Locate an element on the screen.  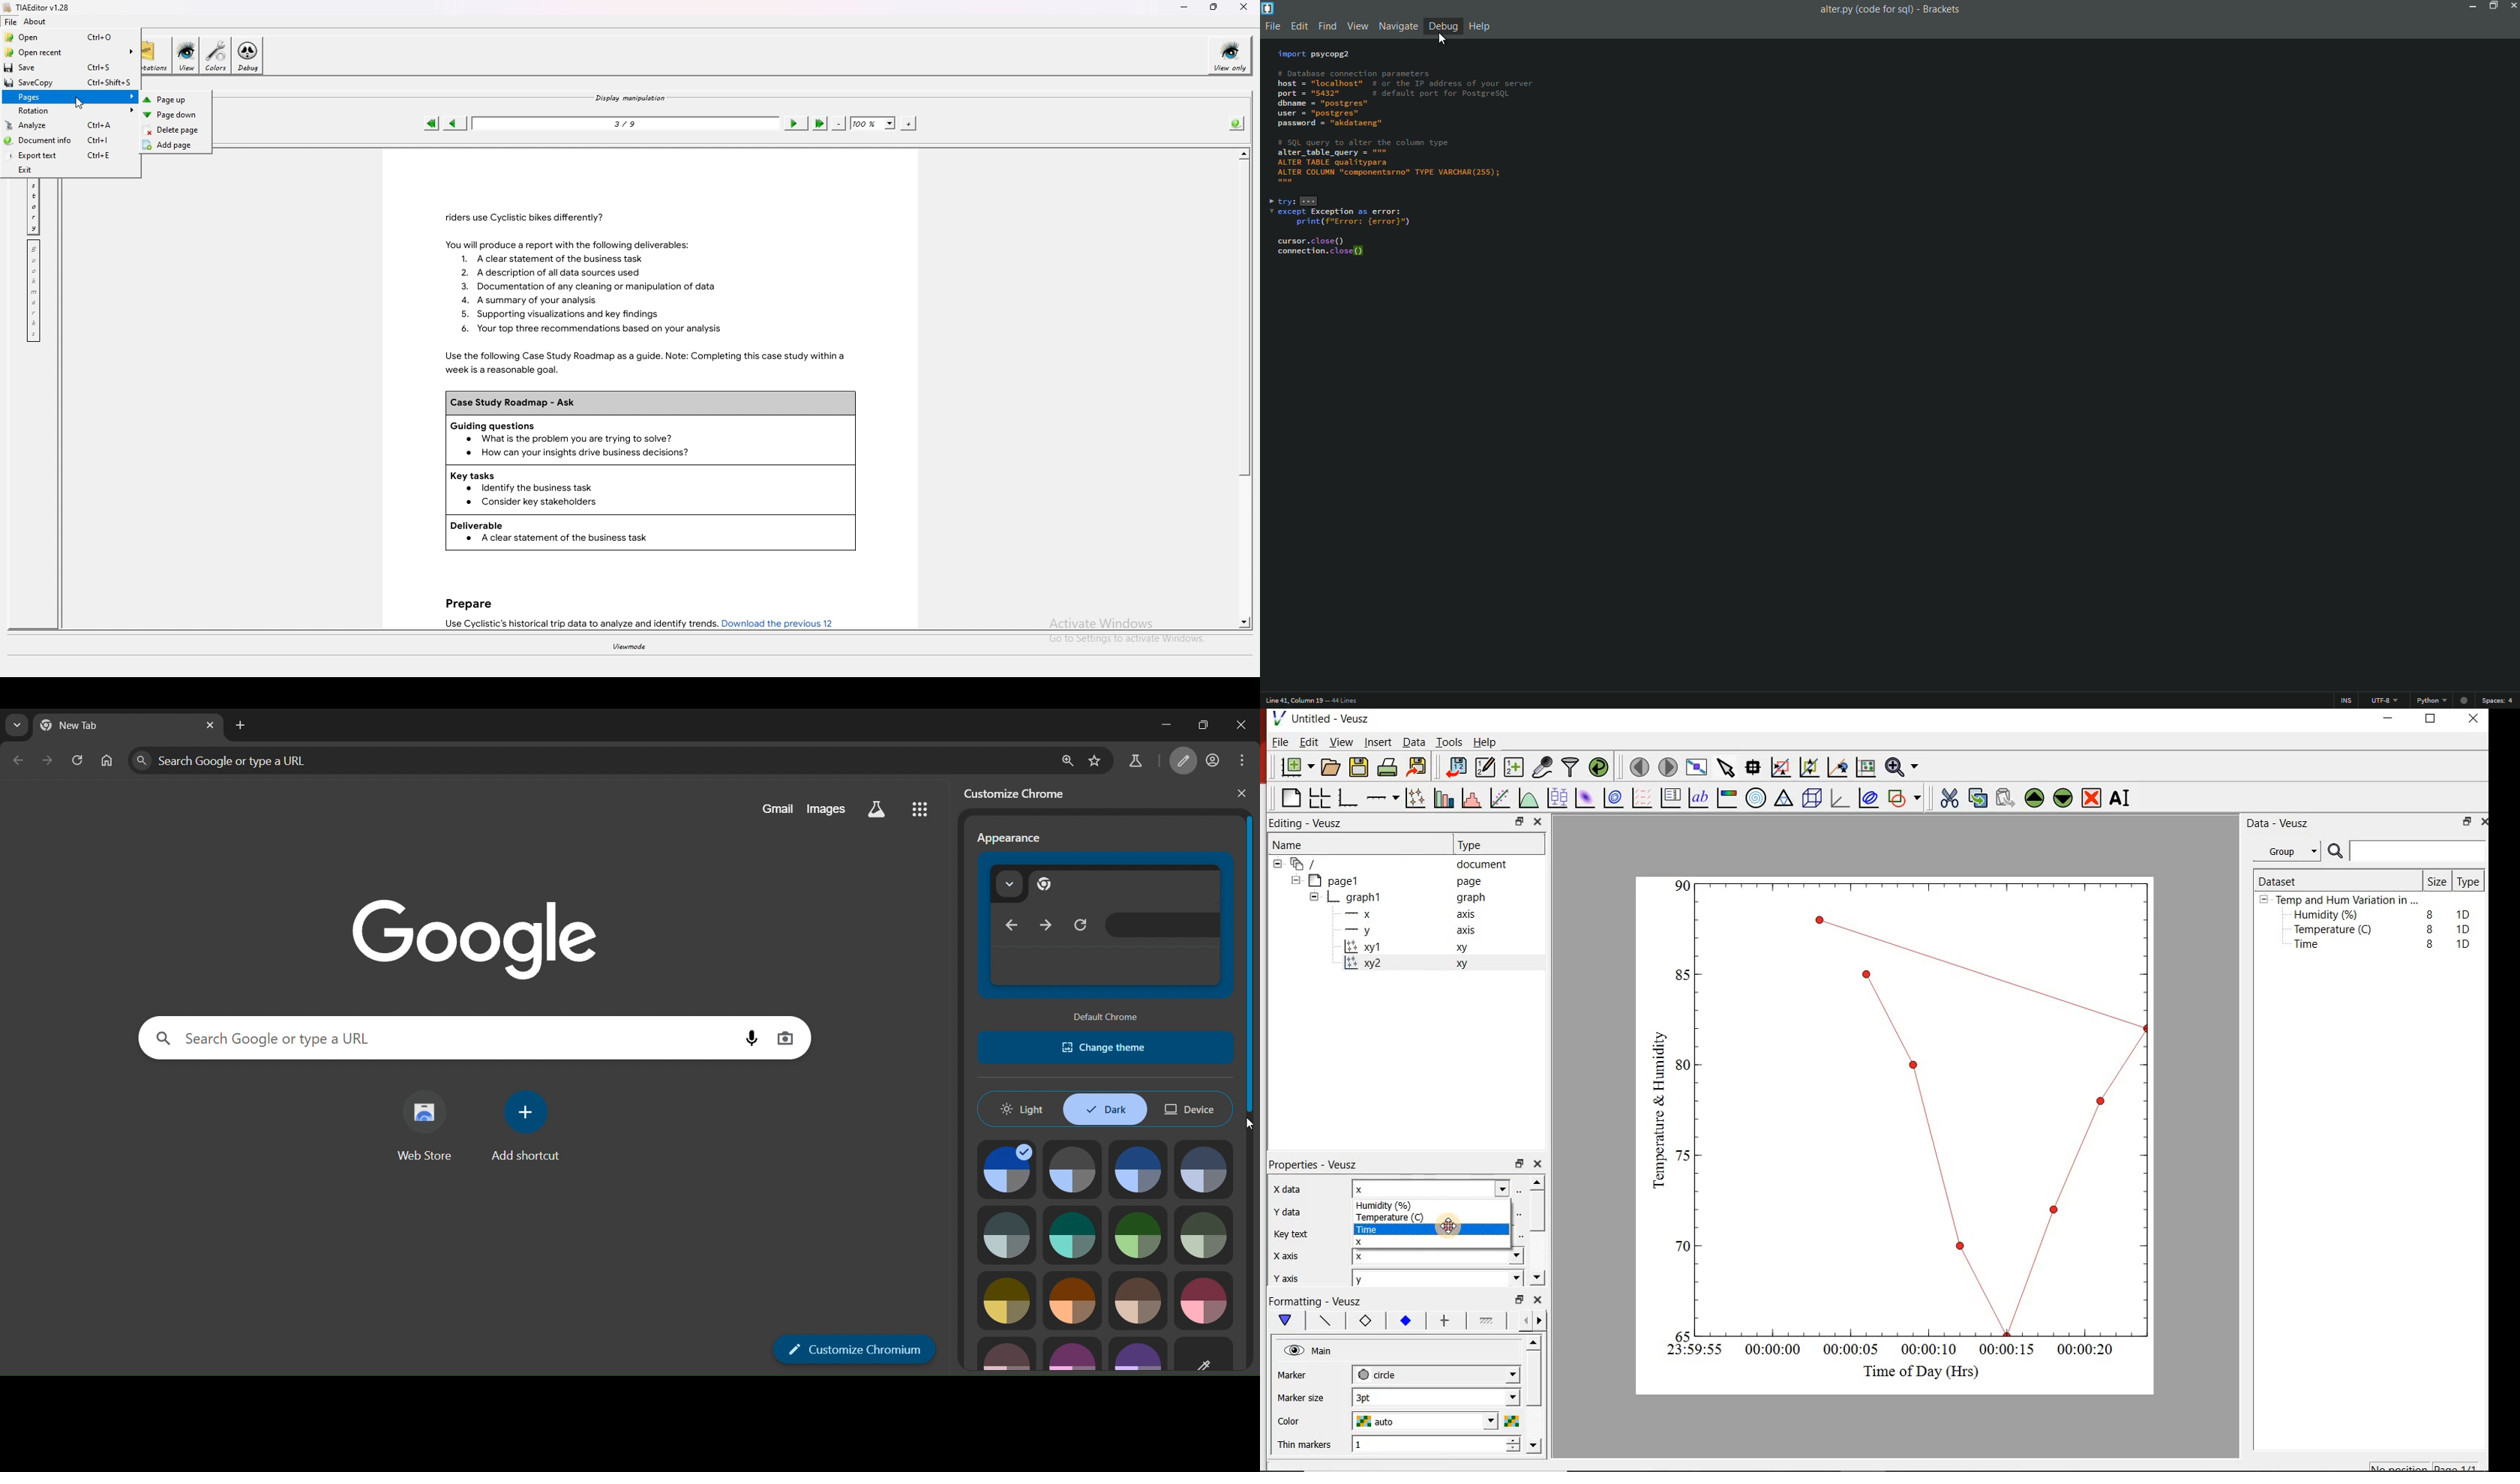
close is located at coordinates (1539, 821).